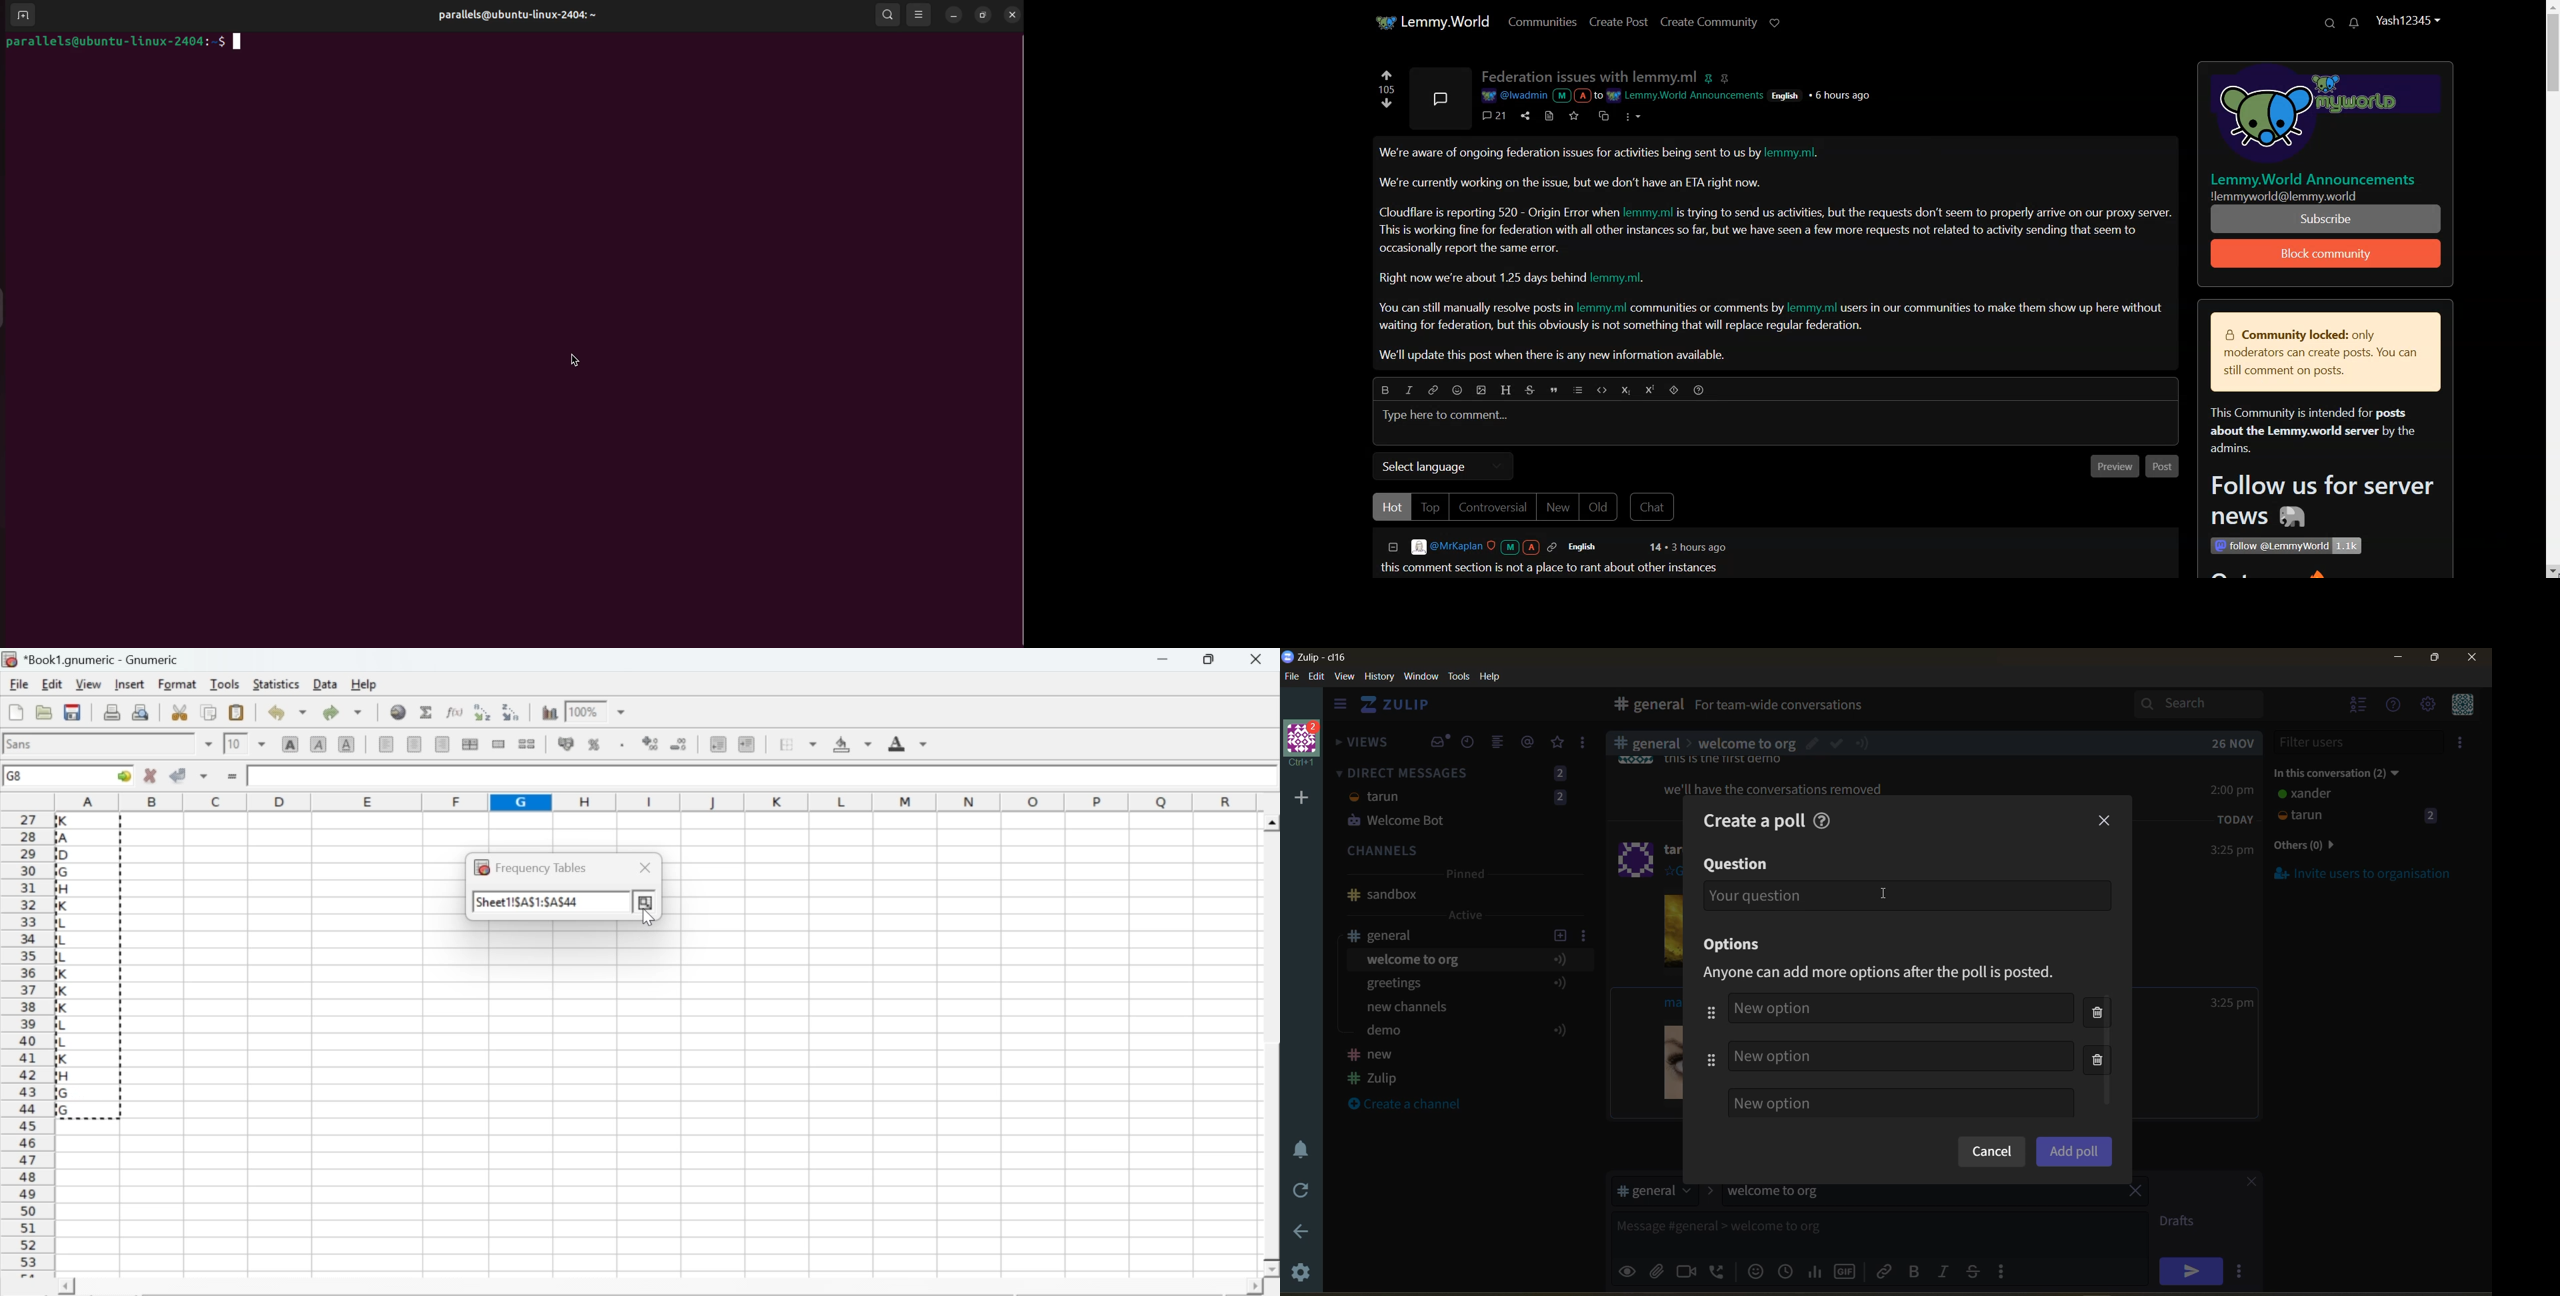 The width and height of the screenshot is (2576, 1316). I want to click on topics, so click(1463, 997).